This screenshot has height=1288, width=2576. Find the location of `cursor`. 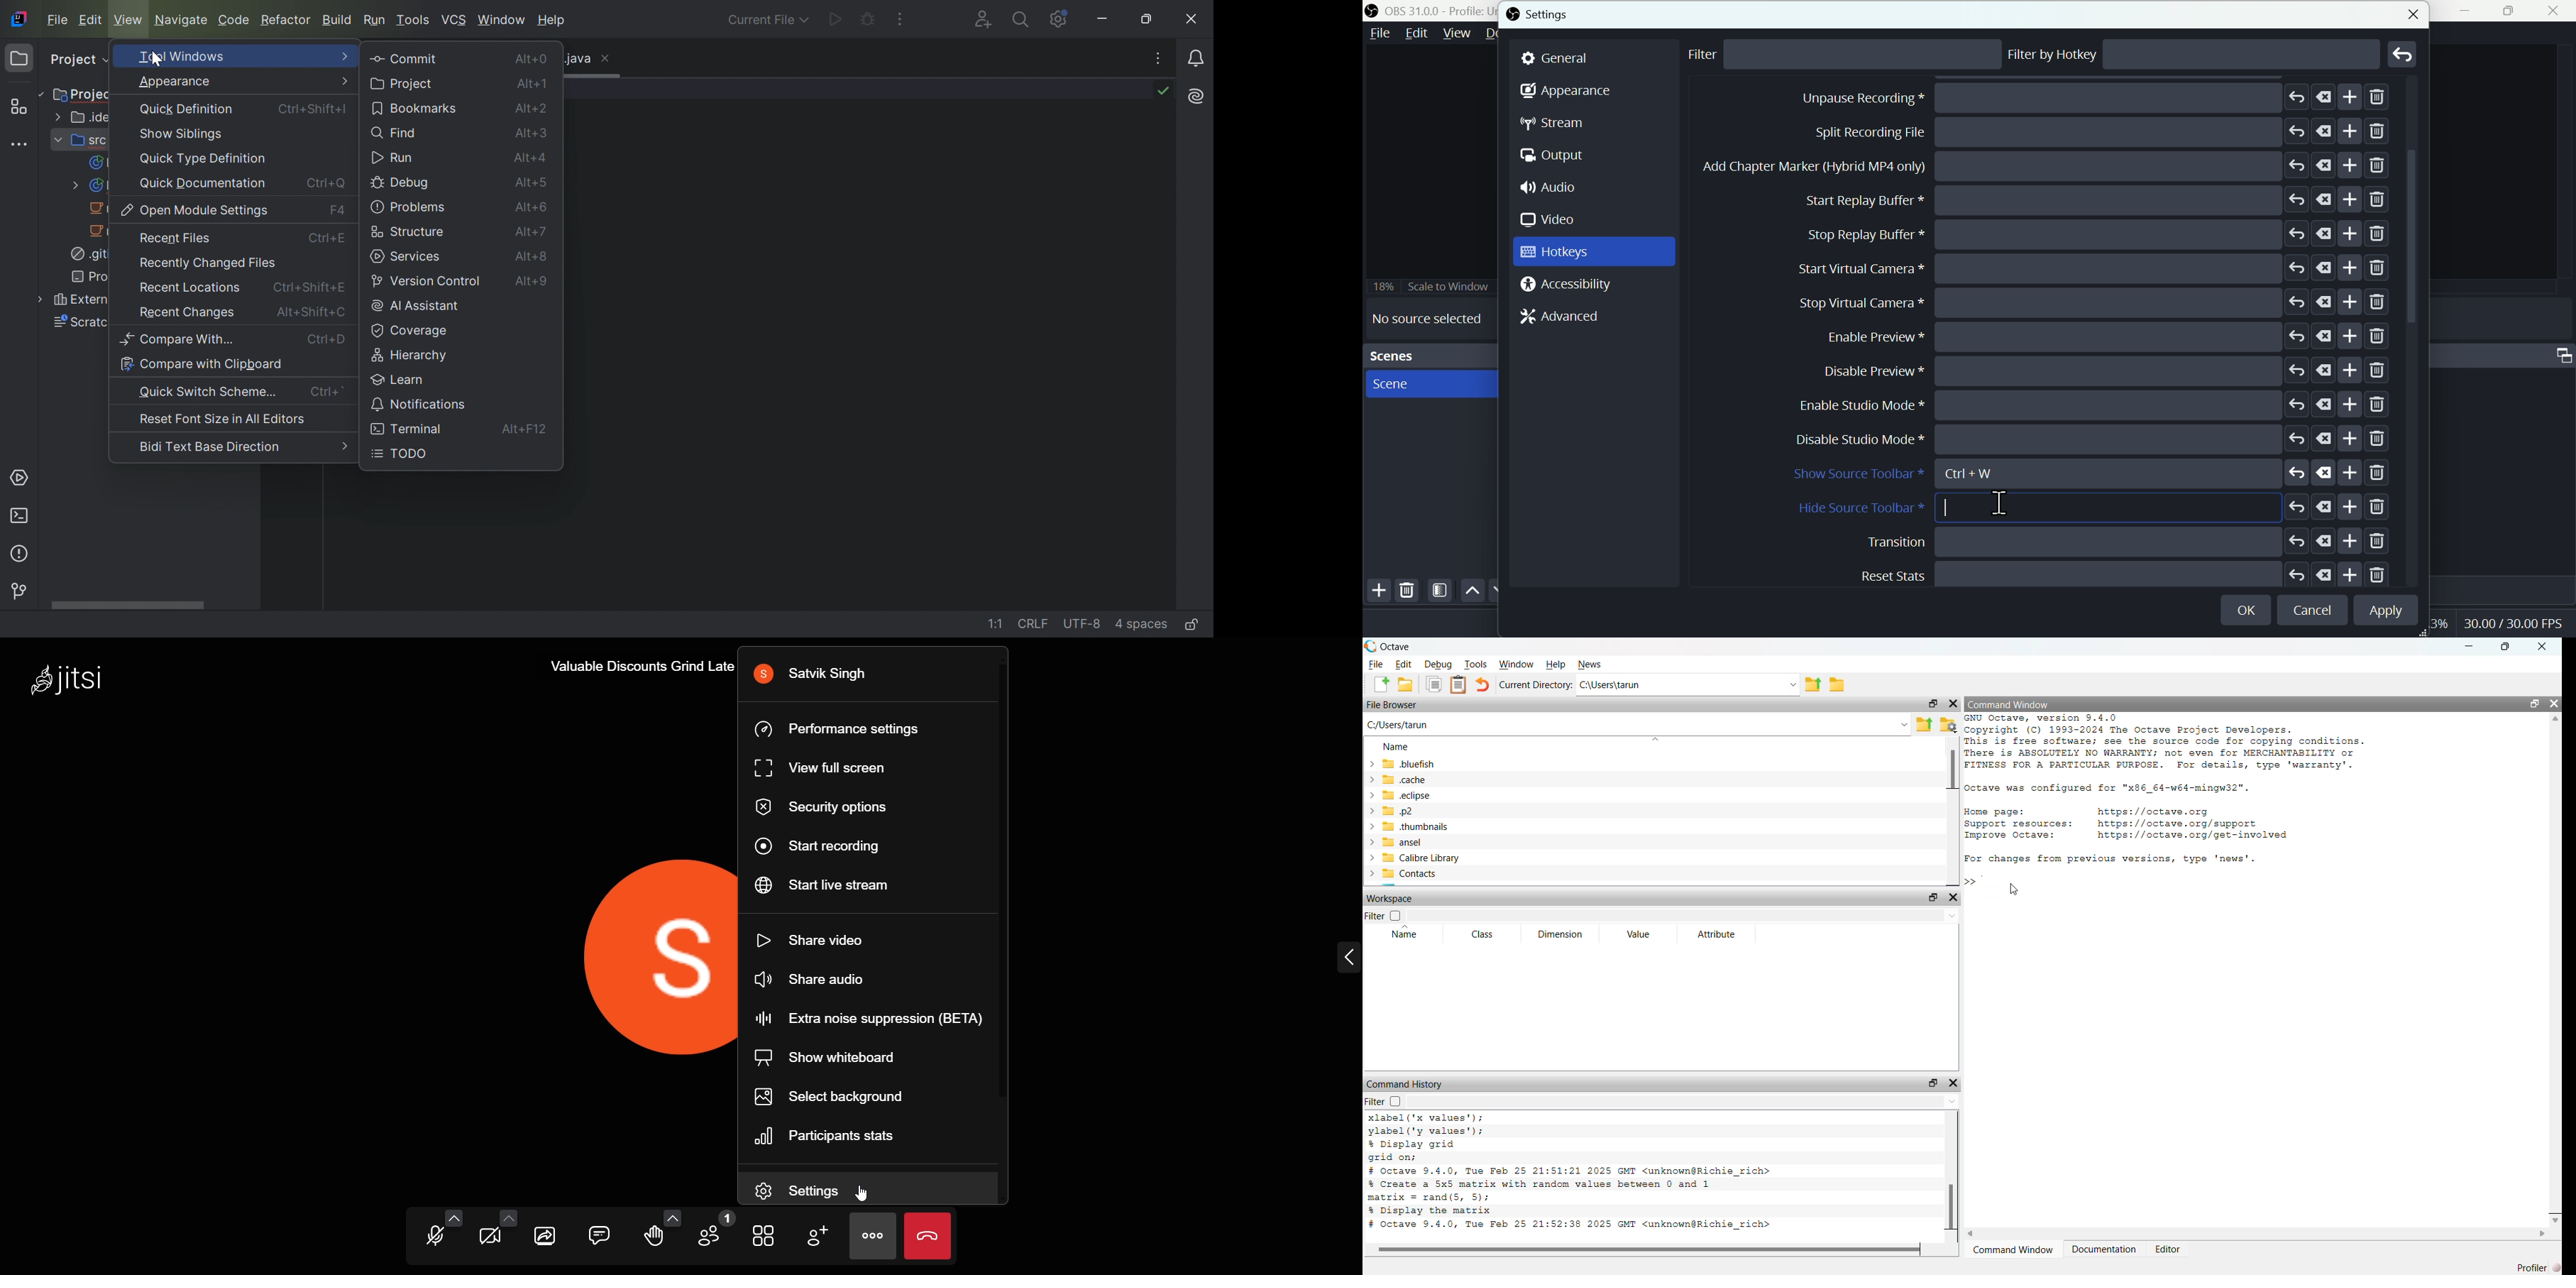

cursor is located at coordinates (861, 1195).